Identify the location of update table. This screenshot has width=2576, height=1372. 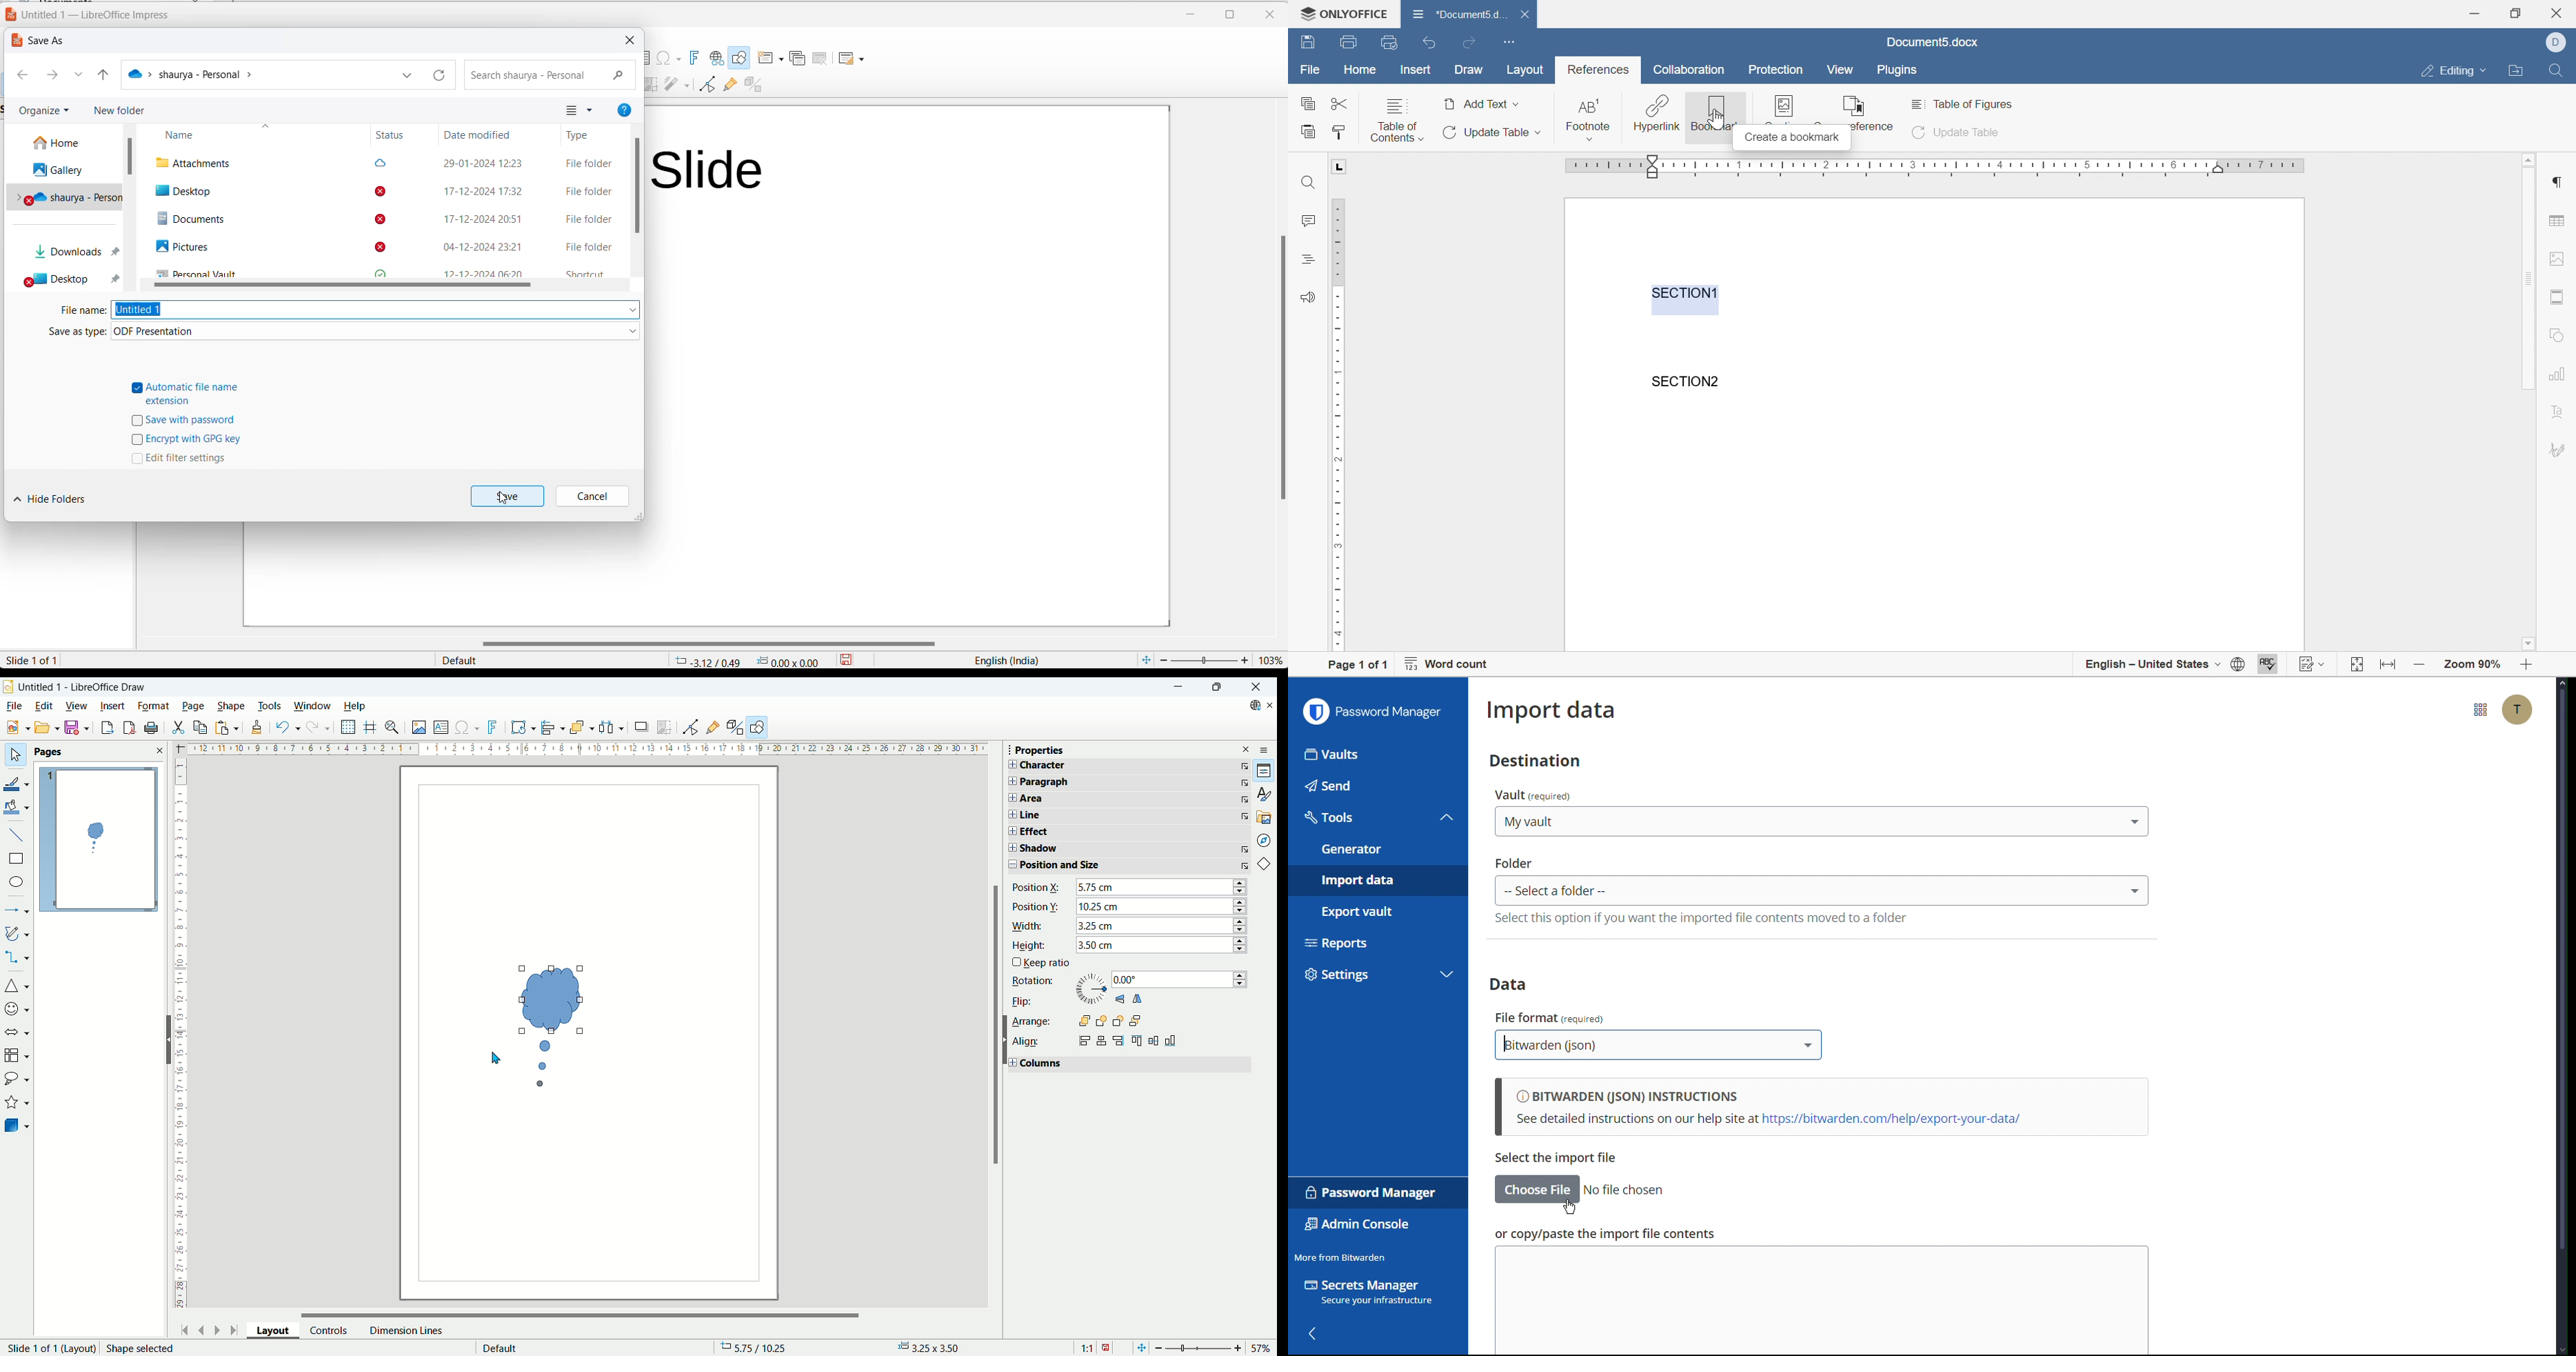
(1958, 134).